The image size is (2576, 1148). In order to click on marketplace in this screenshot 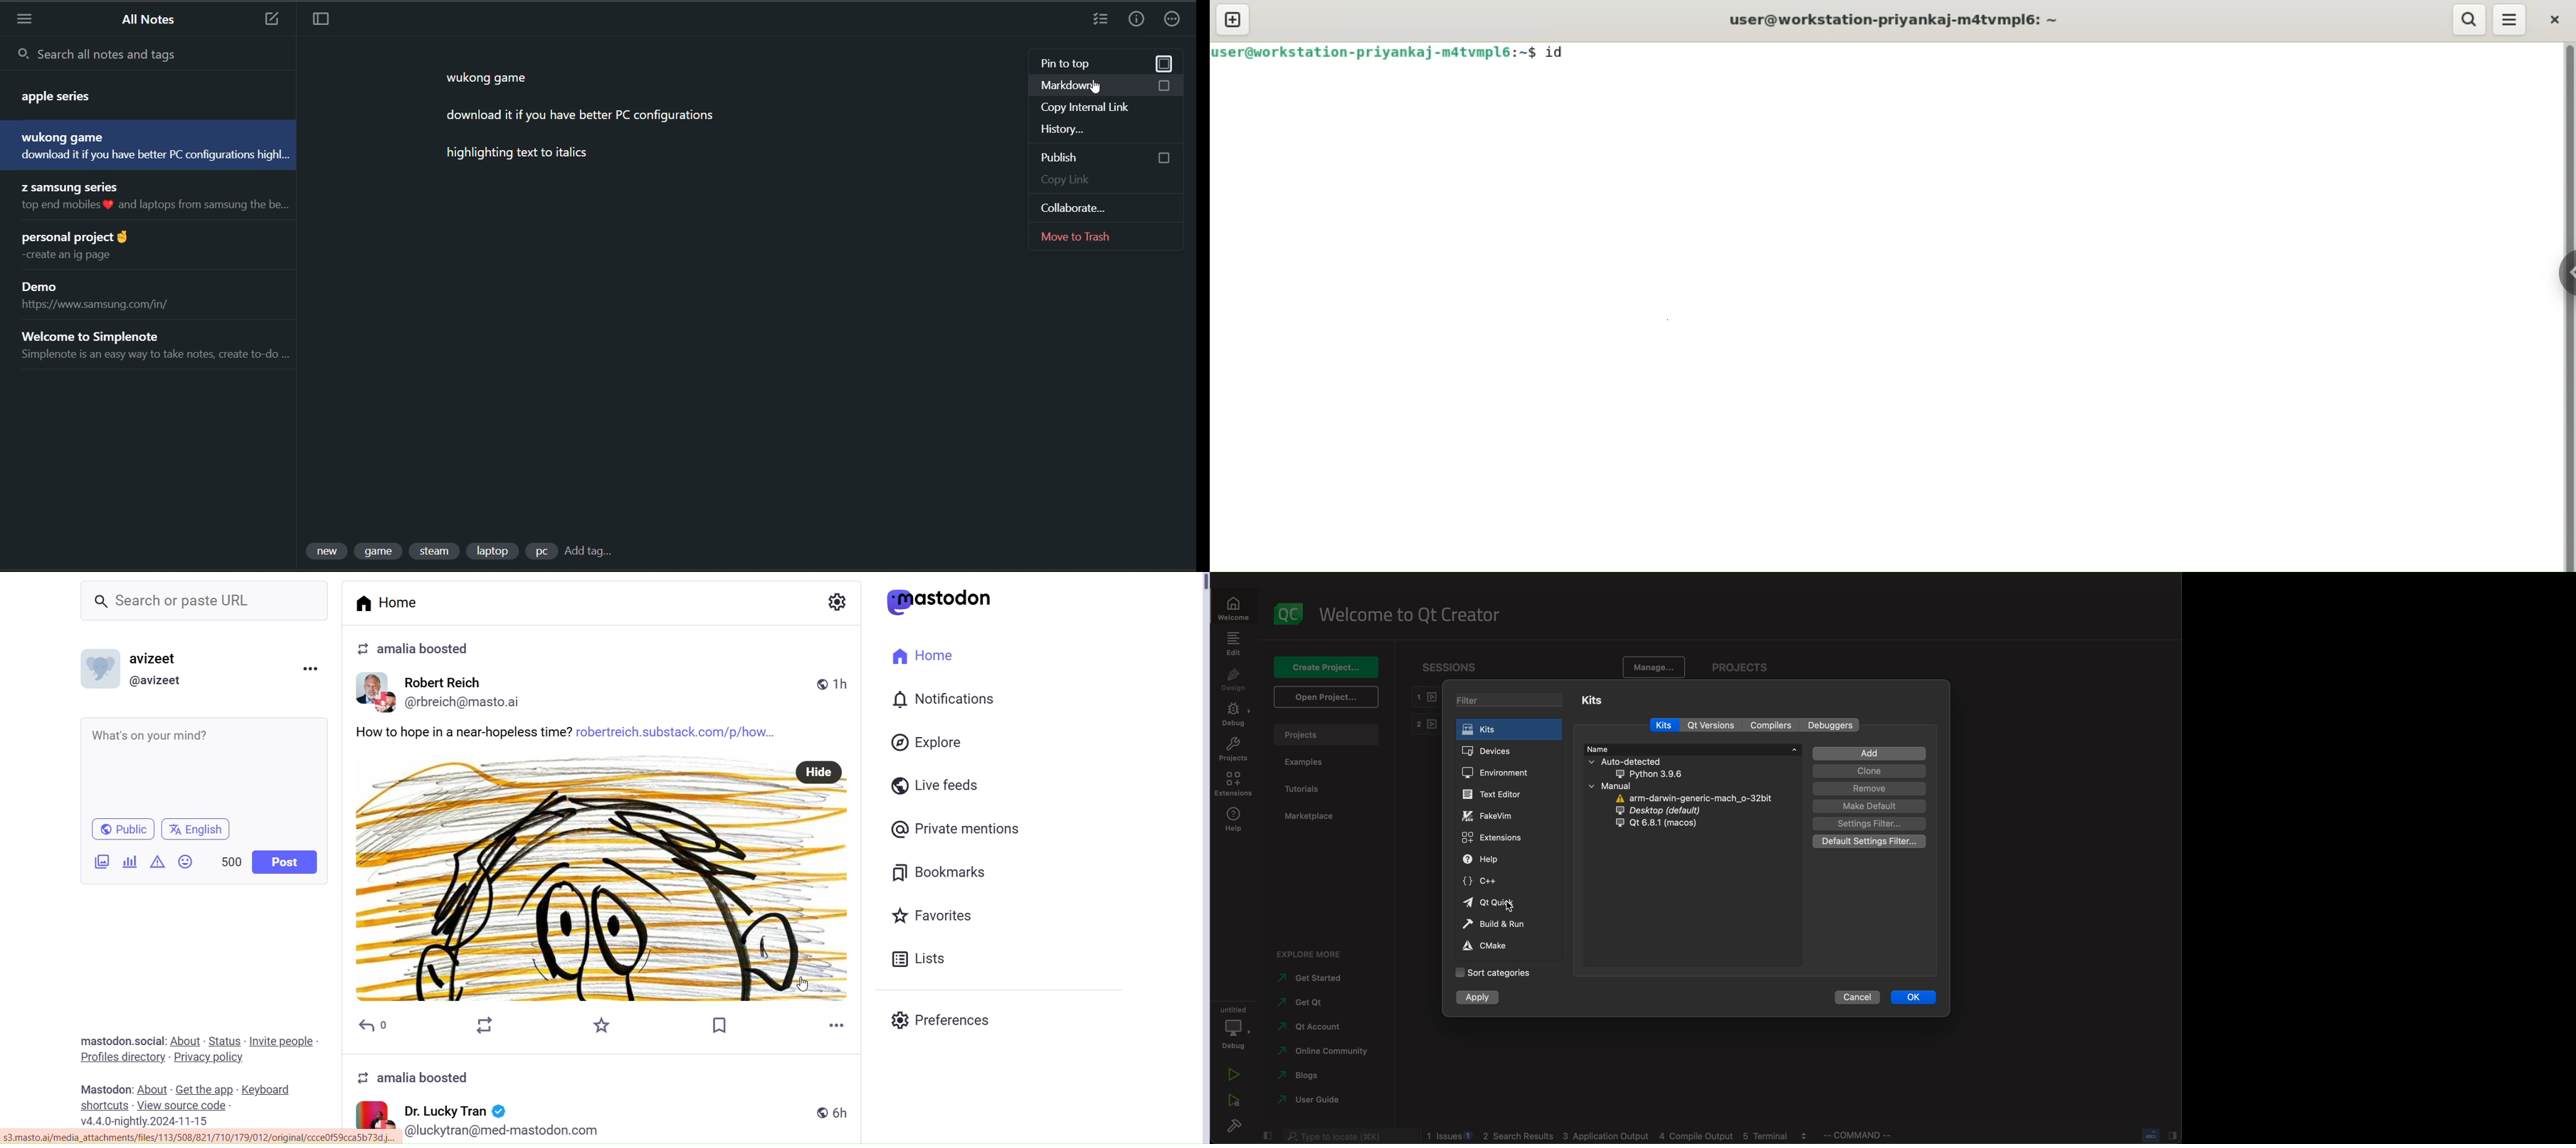, I will do `click(1323, 816)`.